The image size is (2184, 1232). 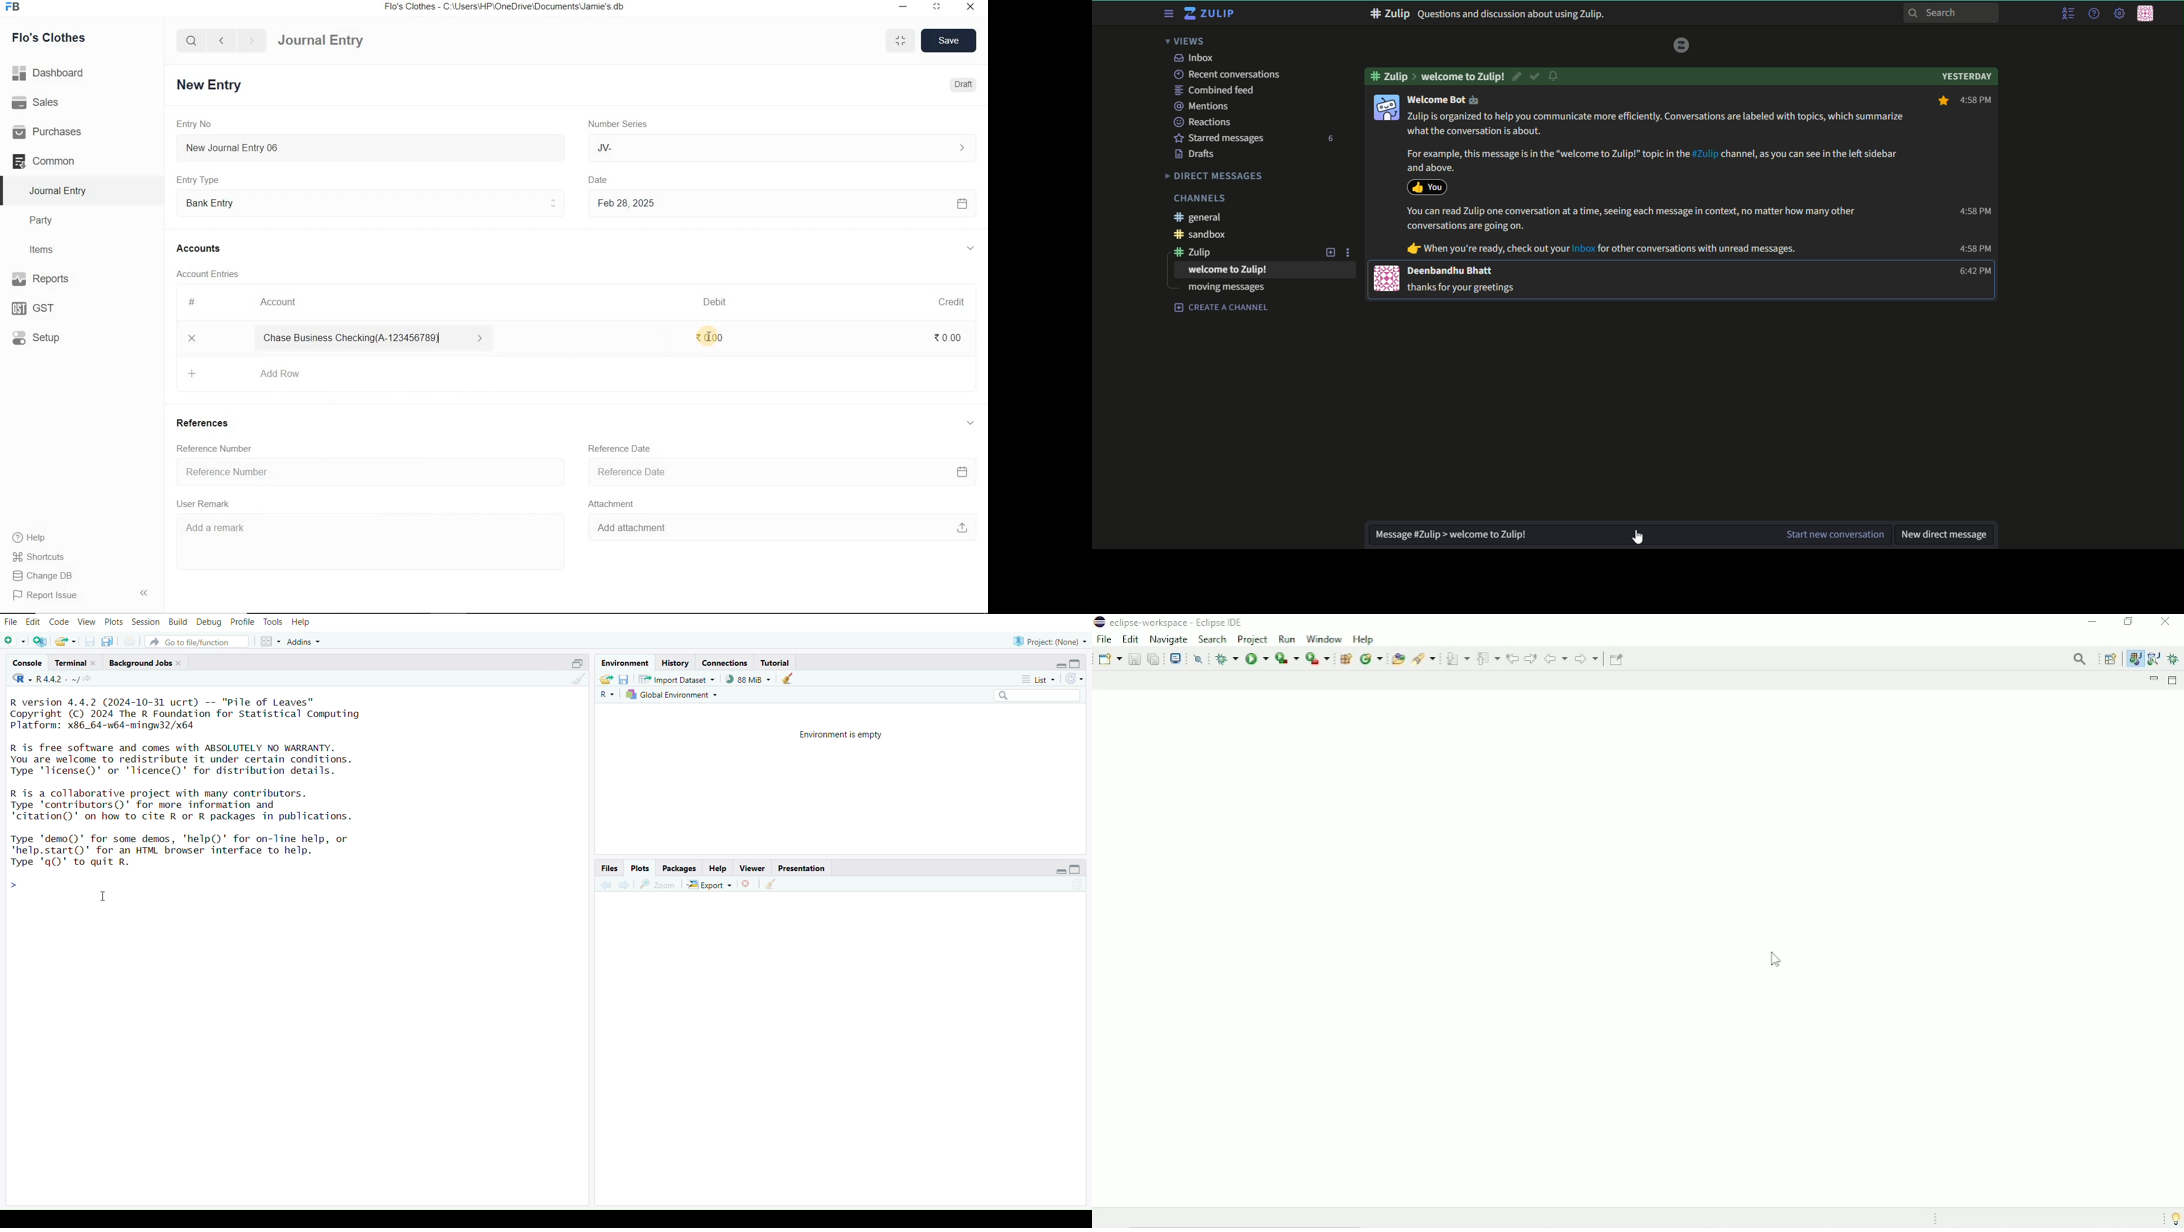 I want to click on maximize, so click(x=937, y=6).